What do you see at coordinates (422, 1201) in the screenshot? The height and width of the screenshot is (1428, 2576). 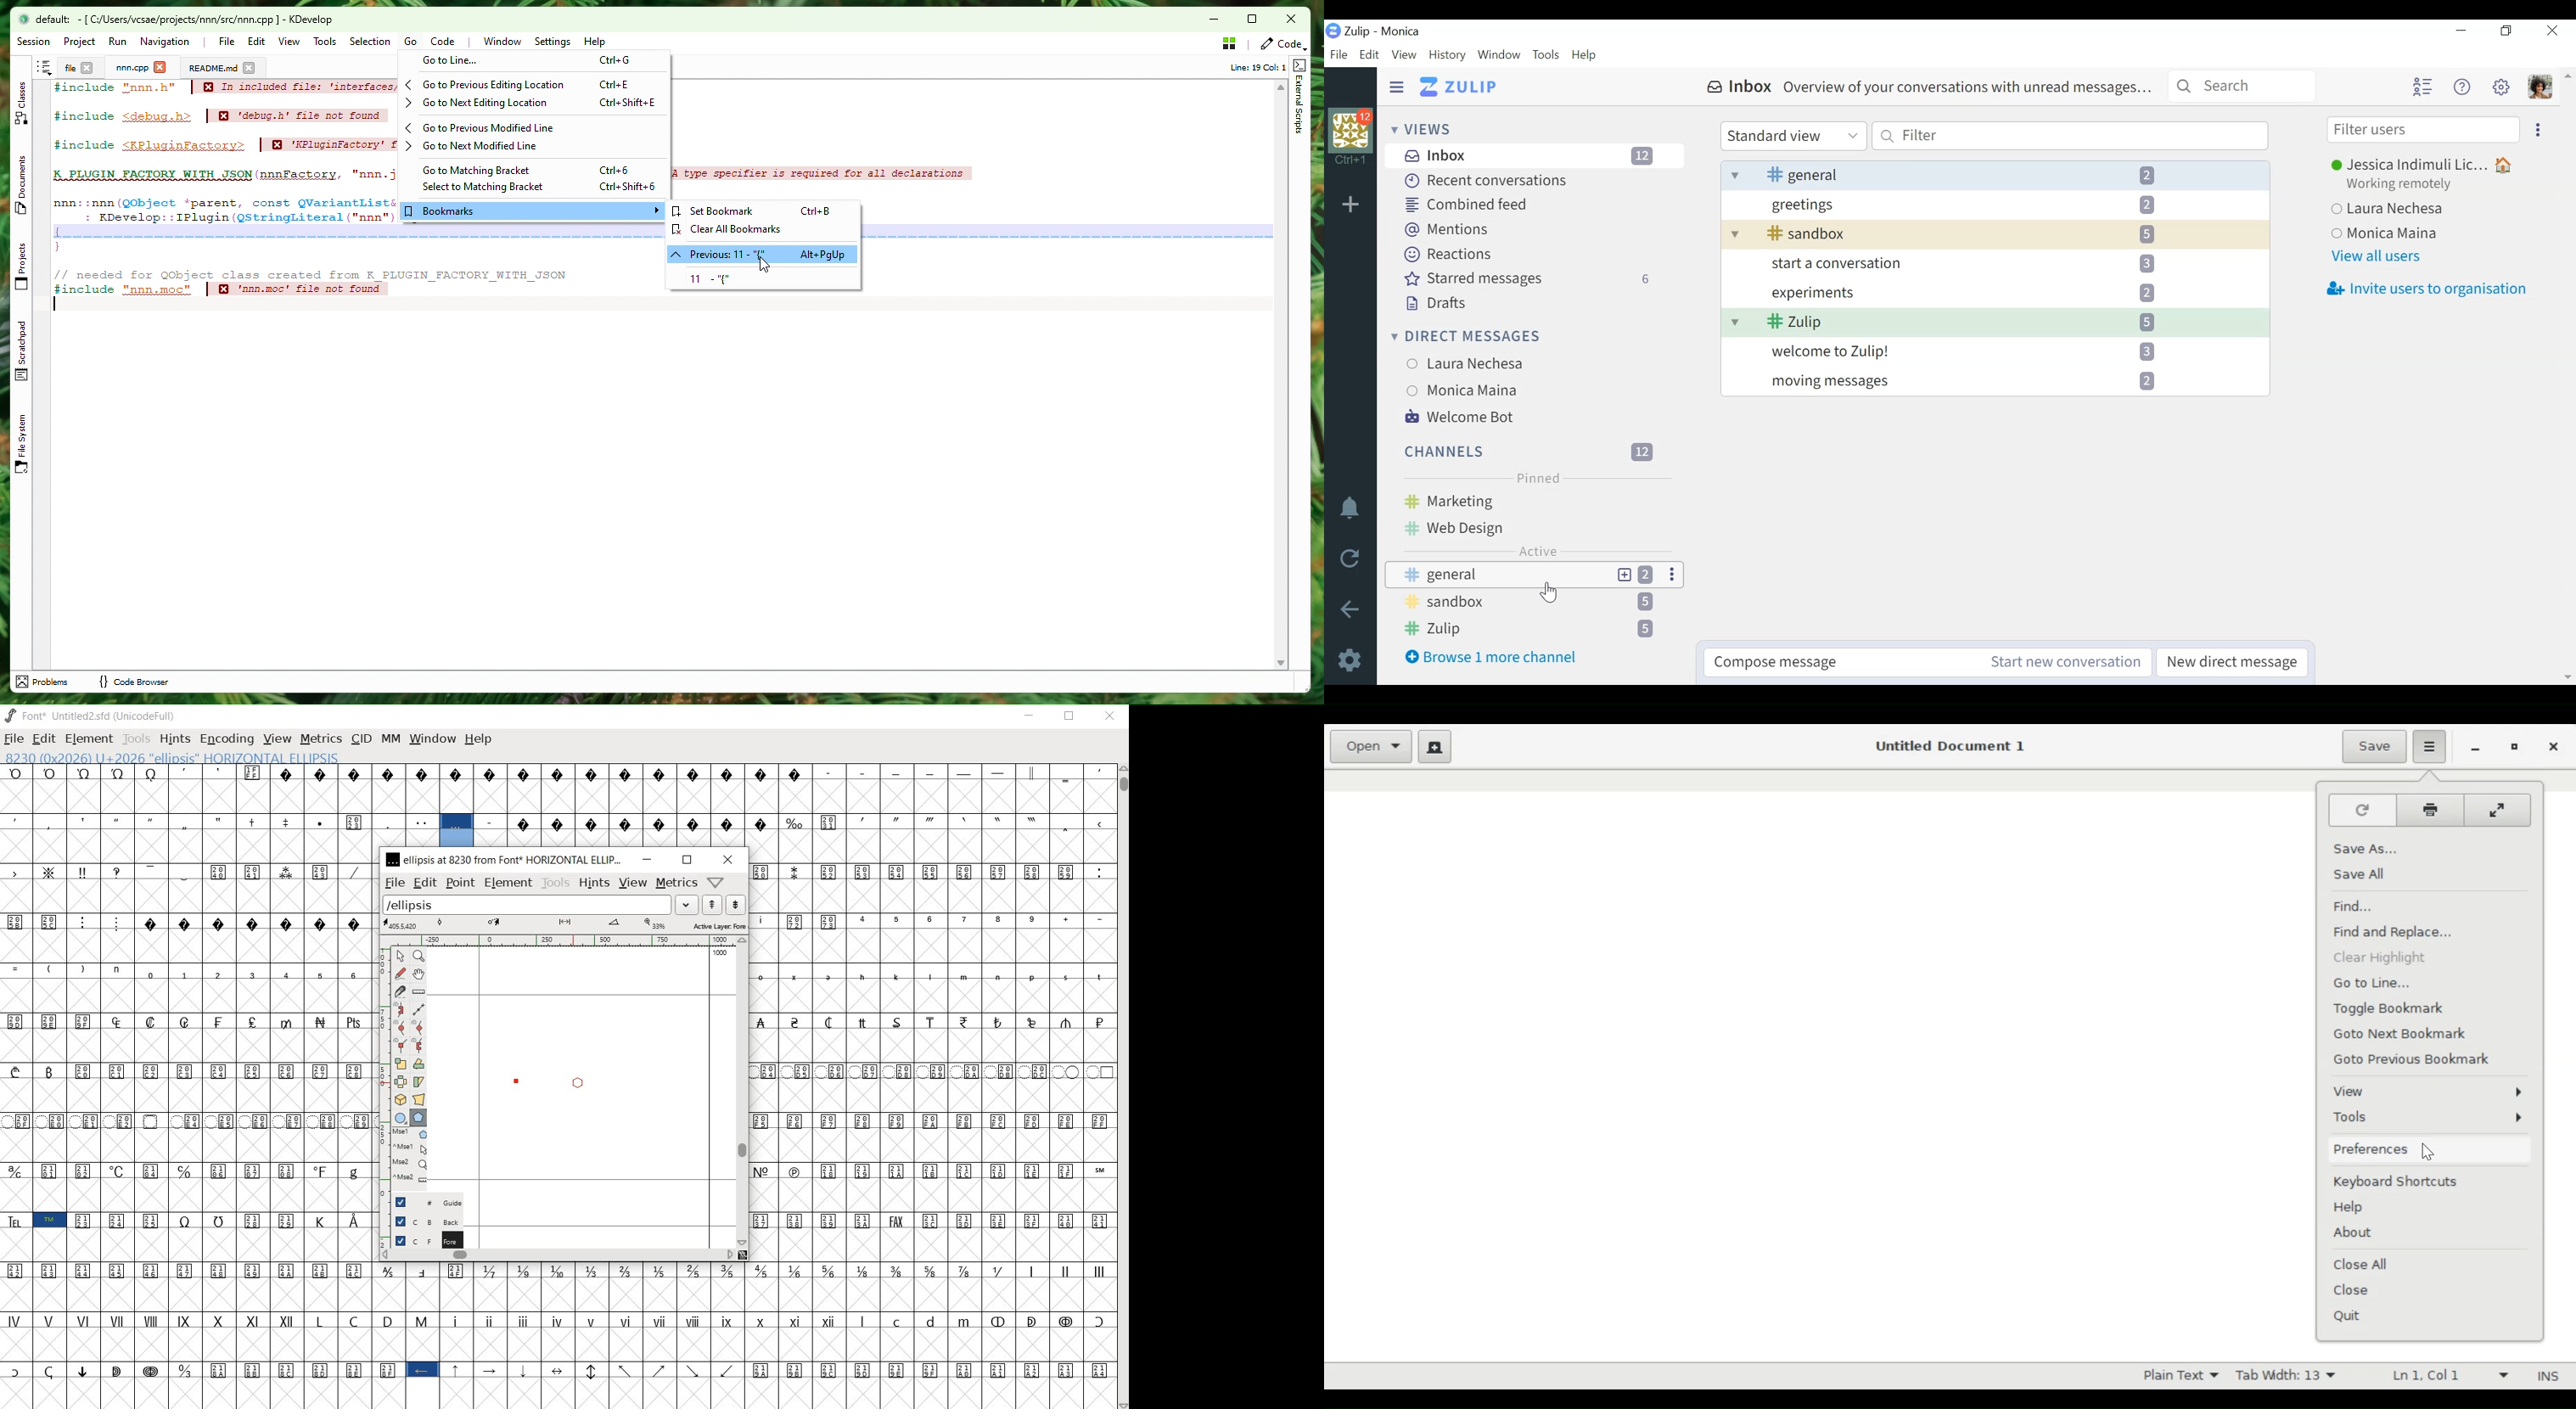 I see `guide` at bounding box center [422, 1201].